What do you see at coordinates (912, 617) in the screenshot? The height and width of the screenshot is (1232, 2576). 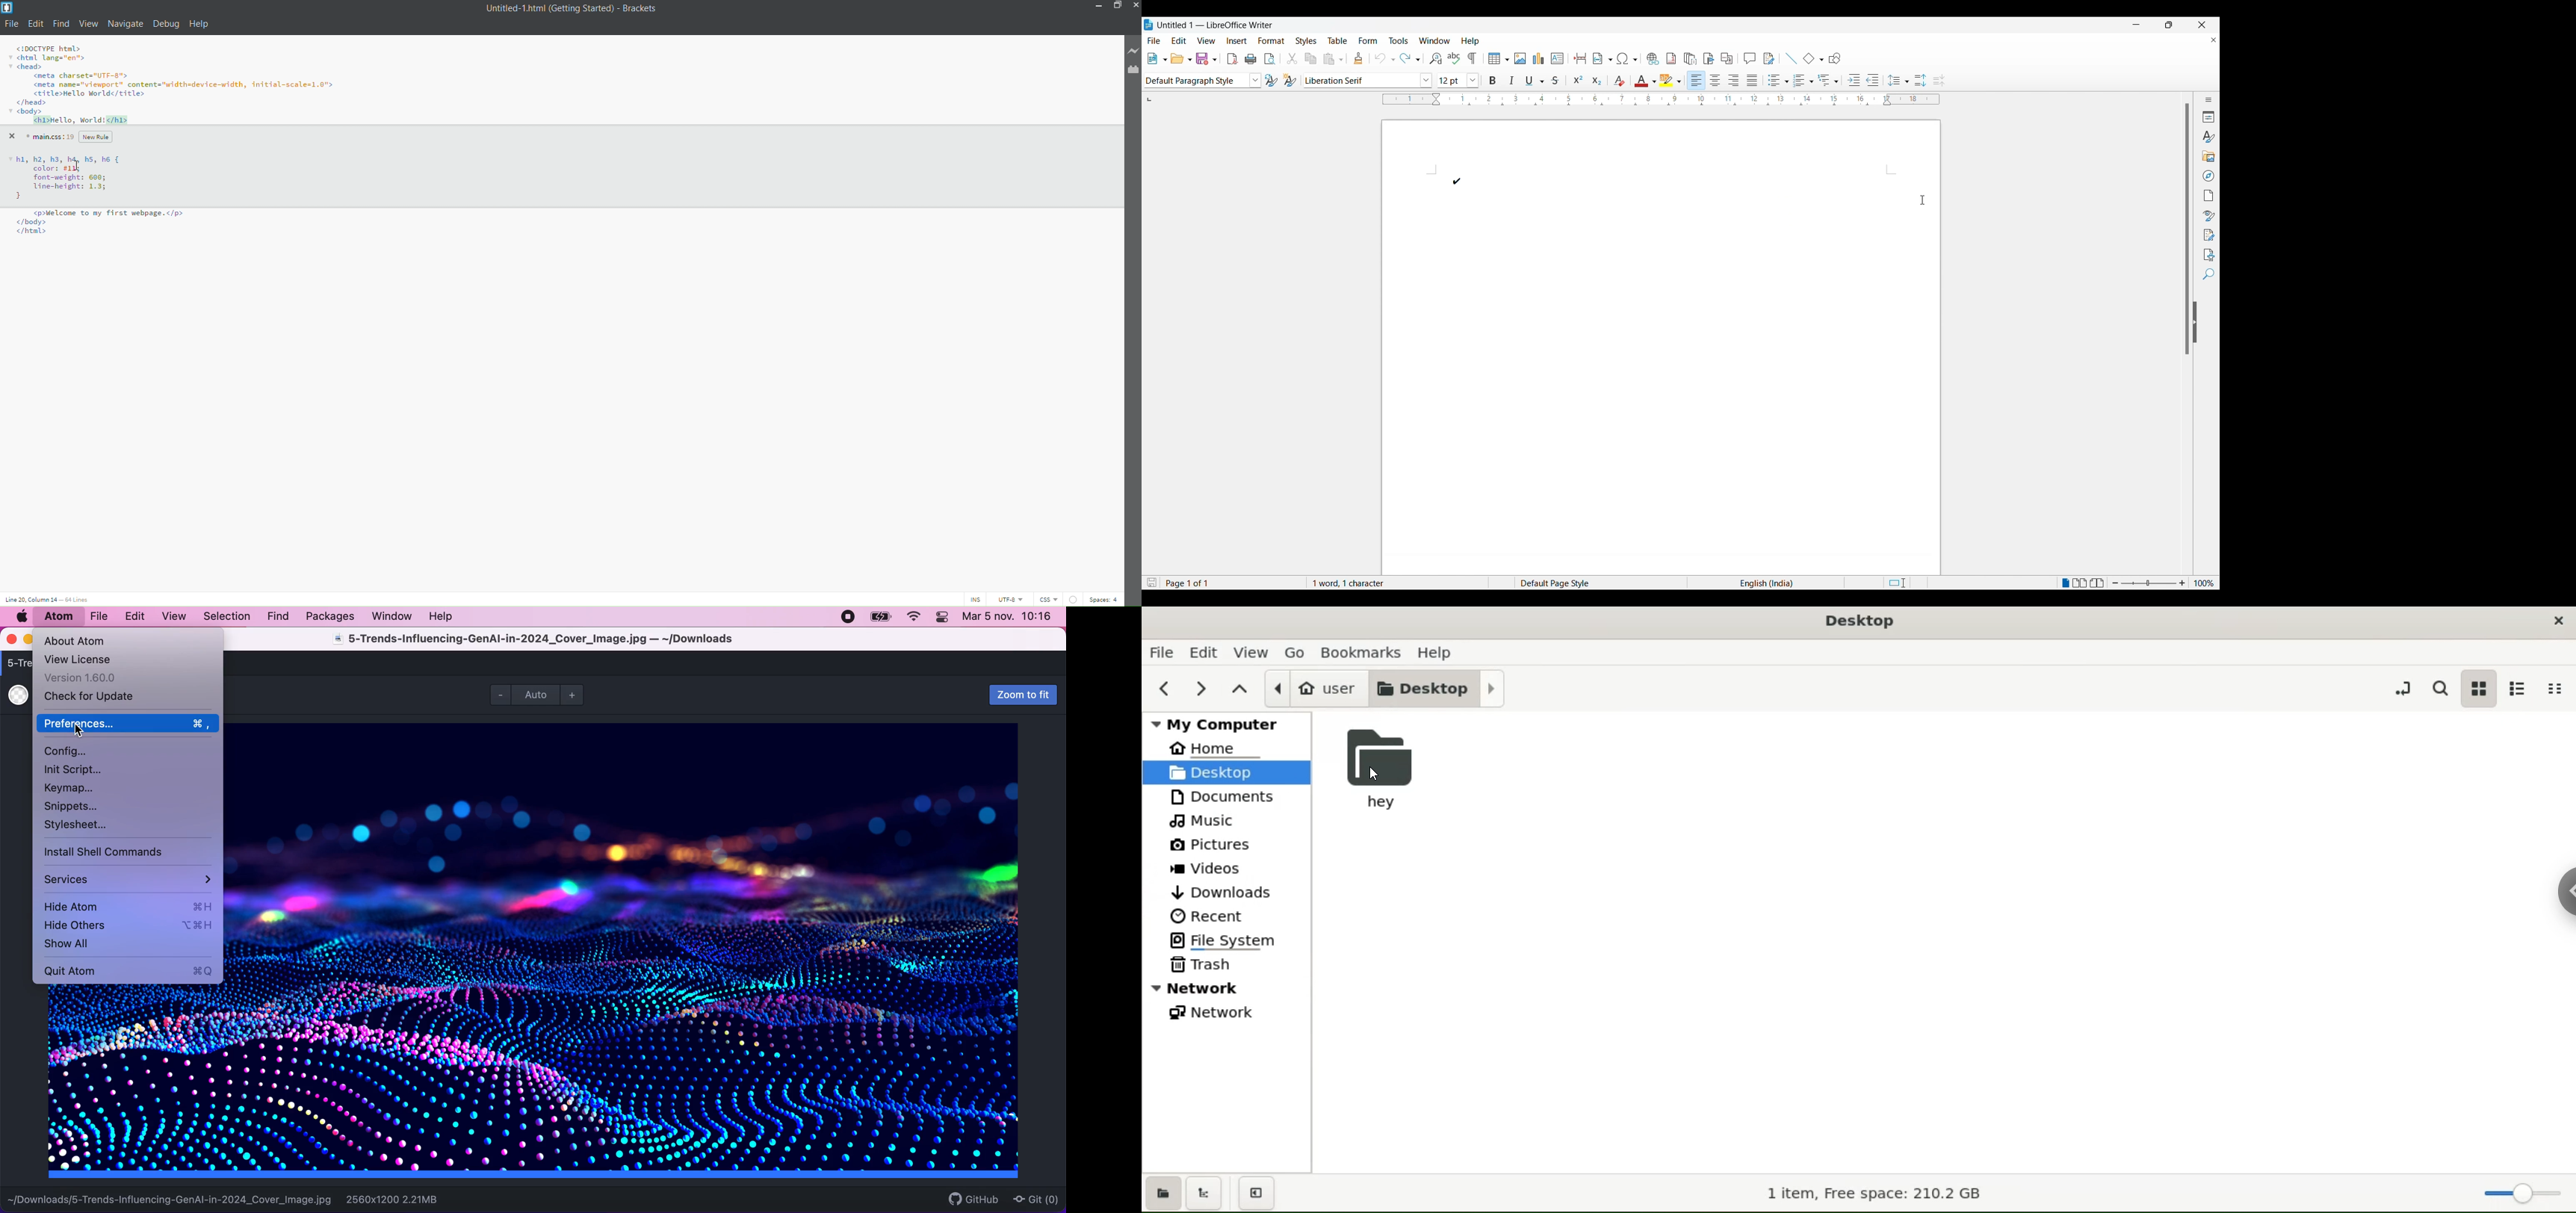 I see `wifi` at bounding box center [912, 617].